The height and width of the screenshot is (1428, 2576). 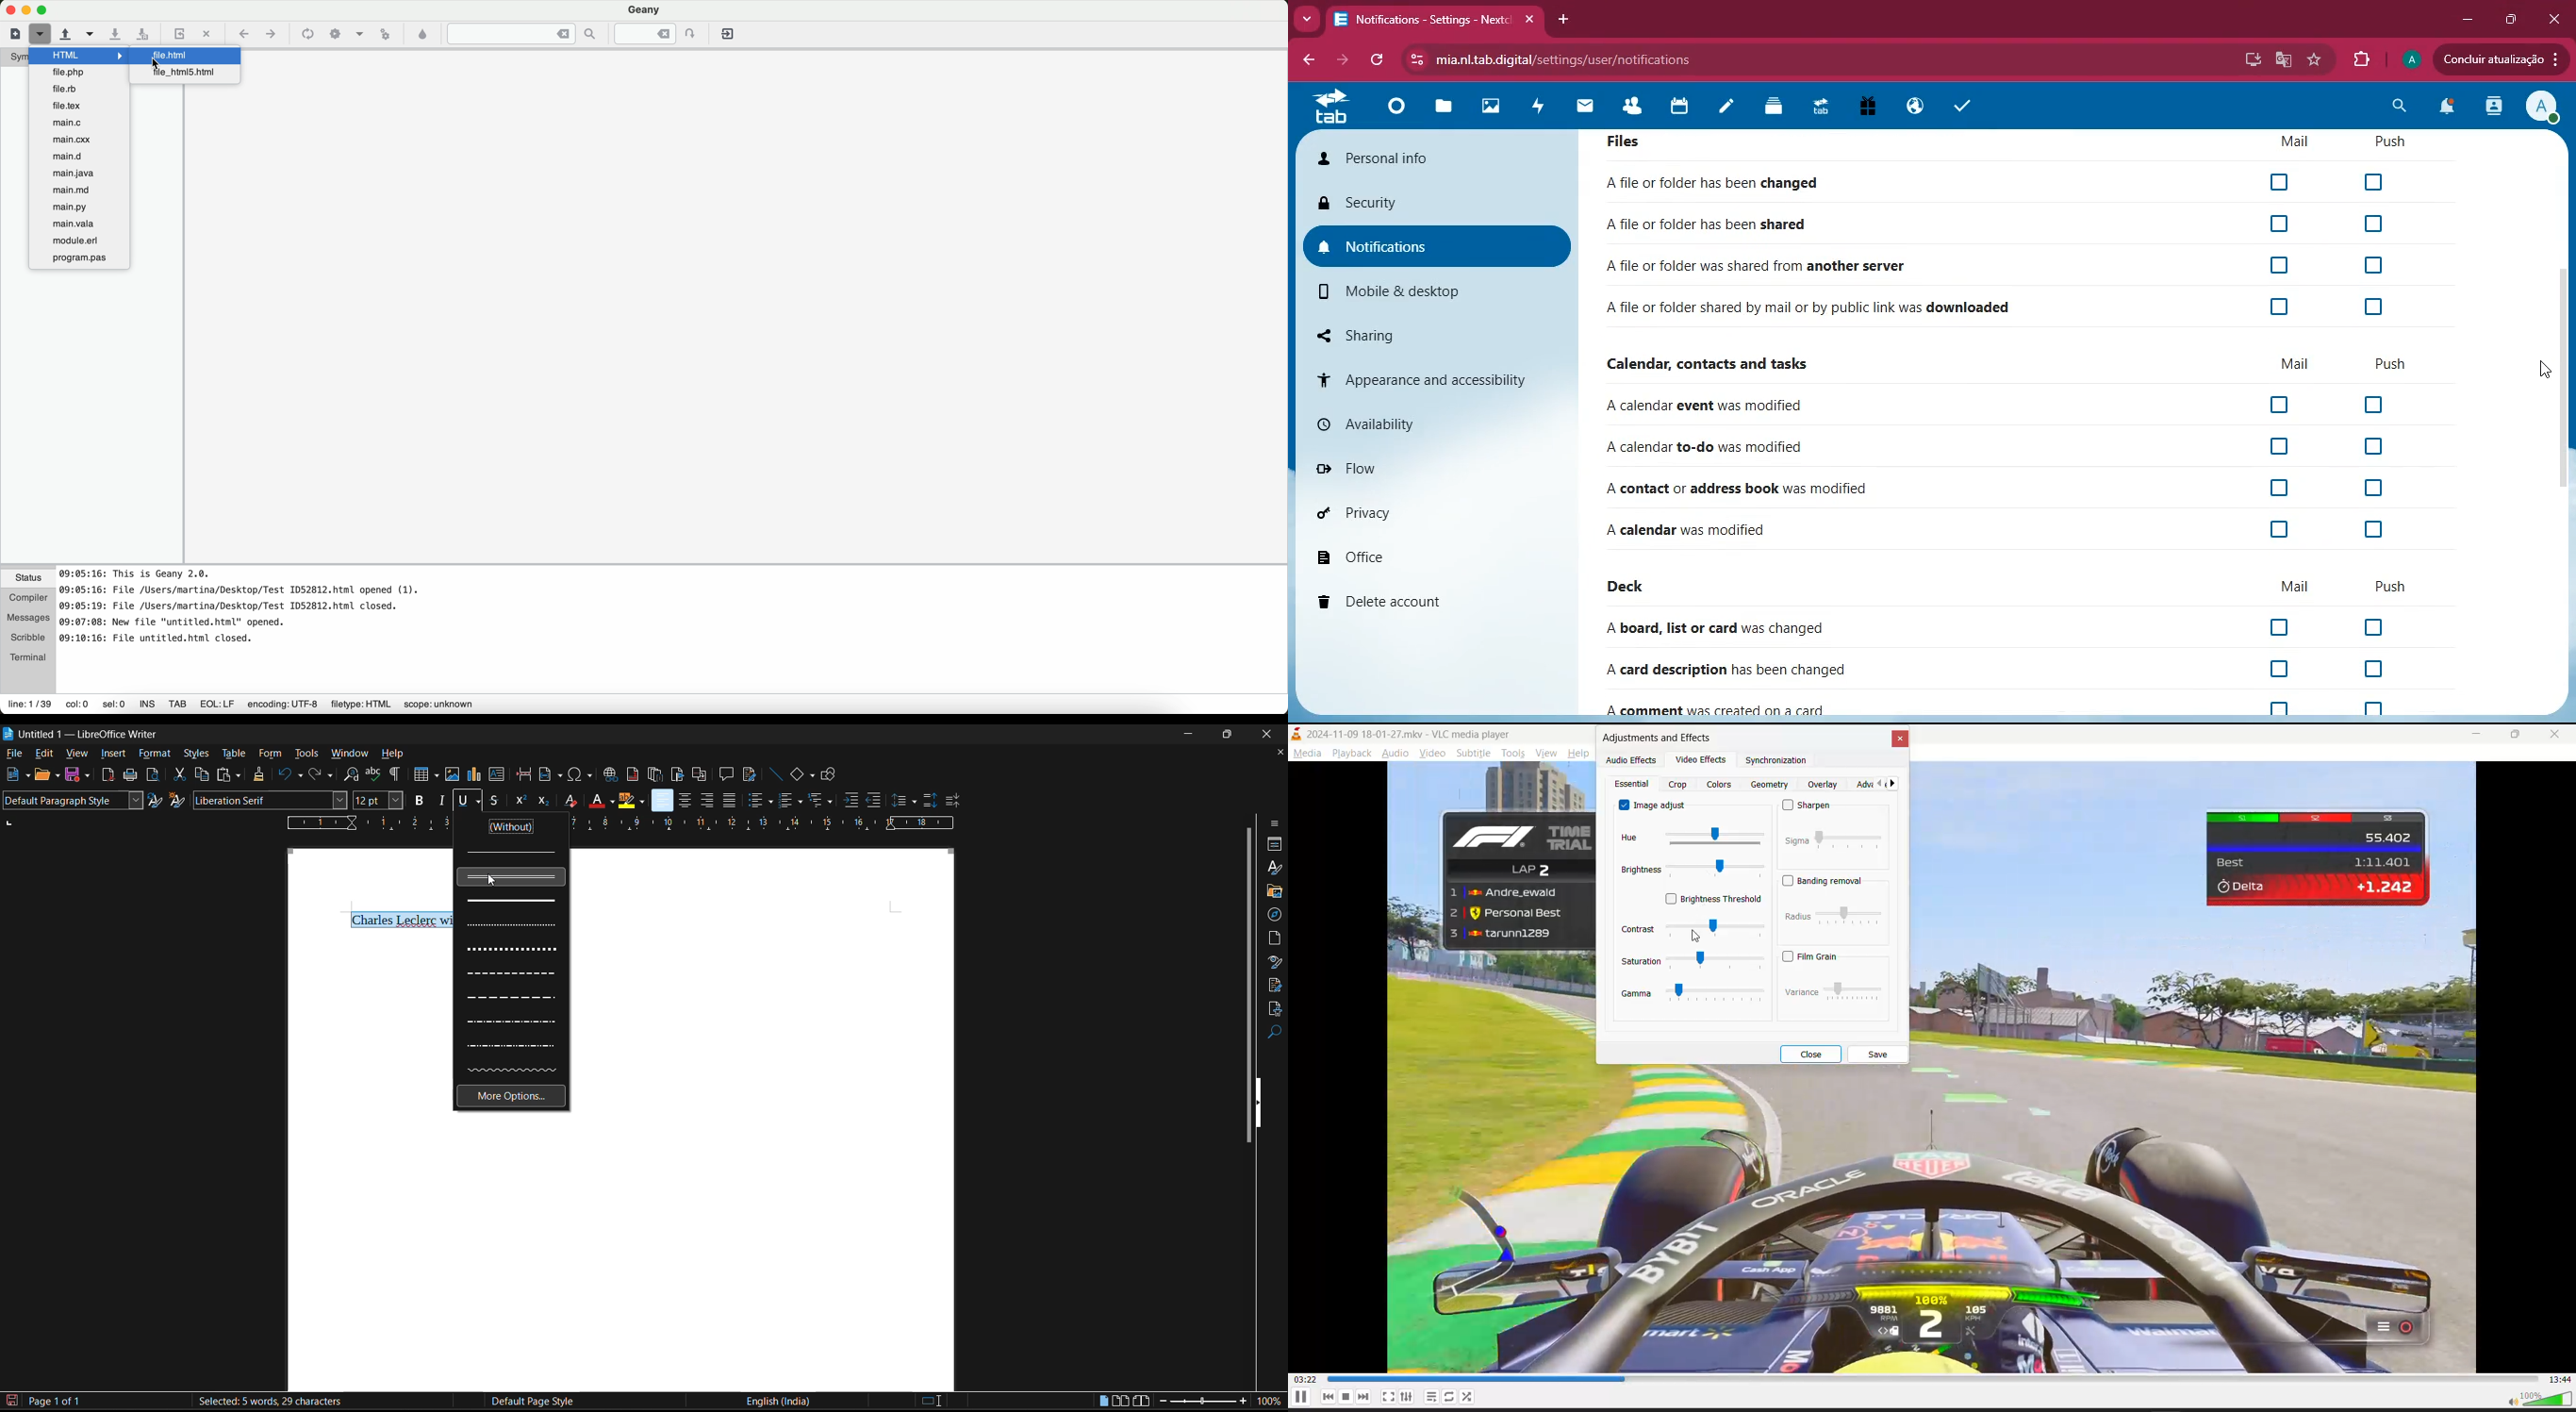 I want to click on styles, so click(x=1273, y=867).